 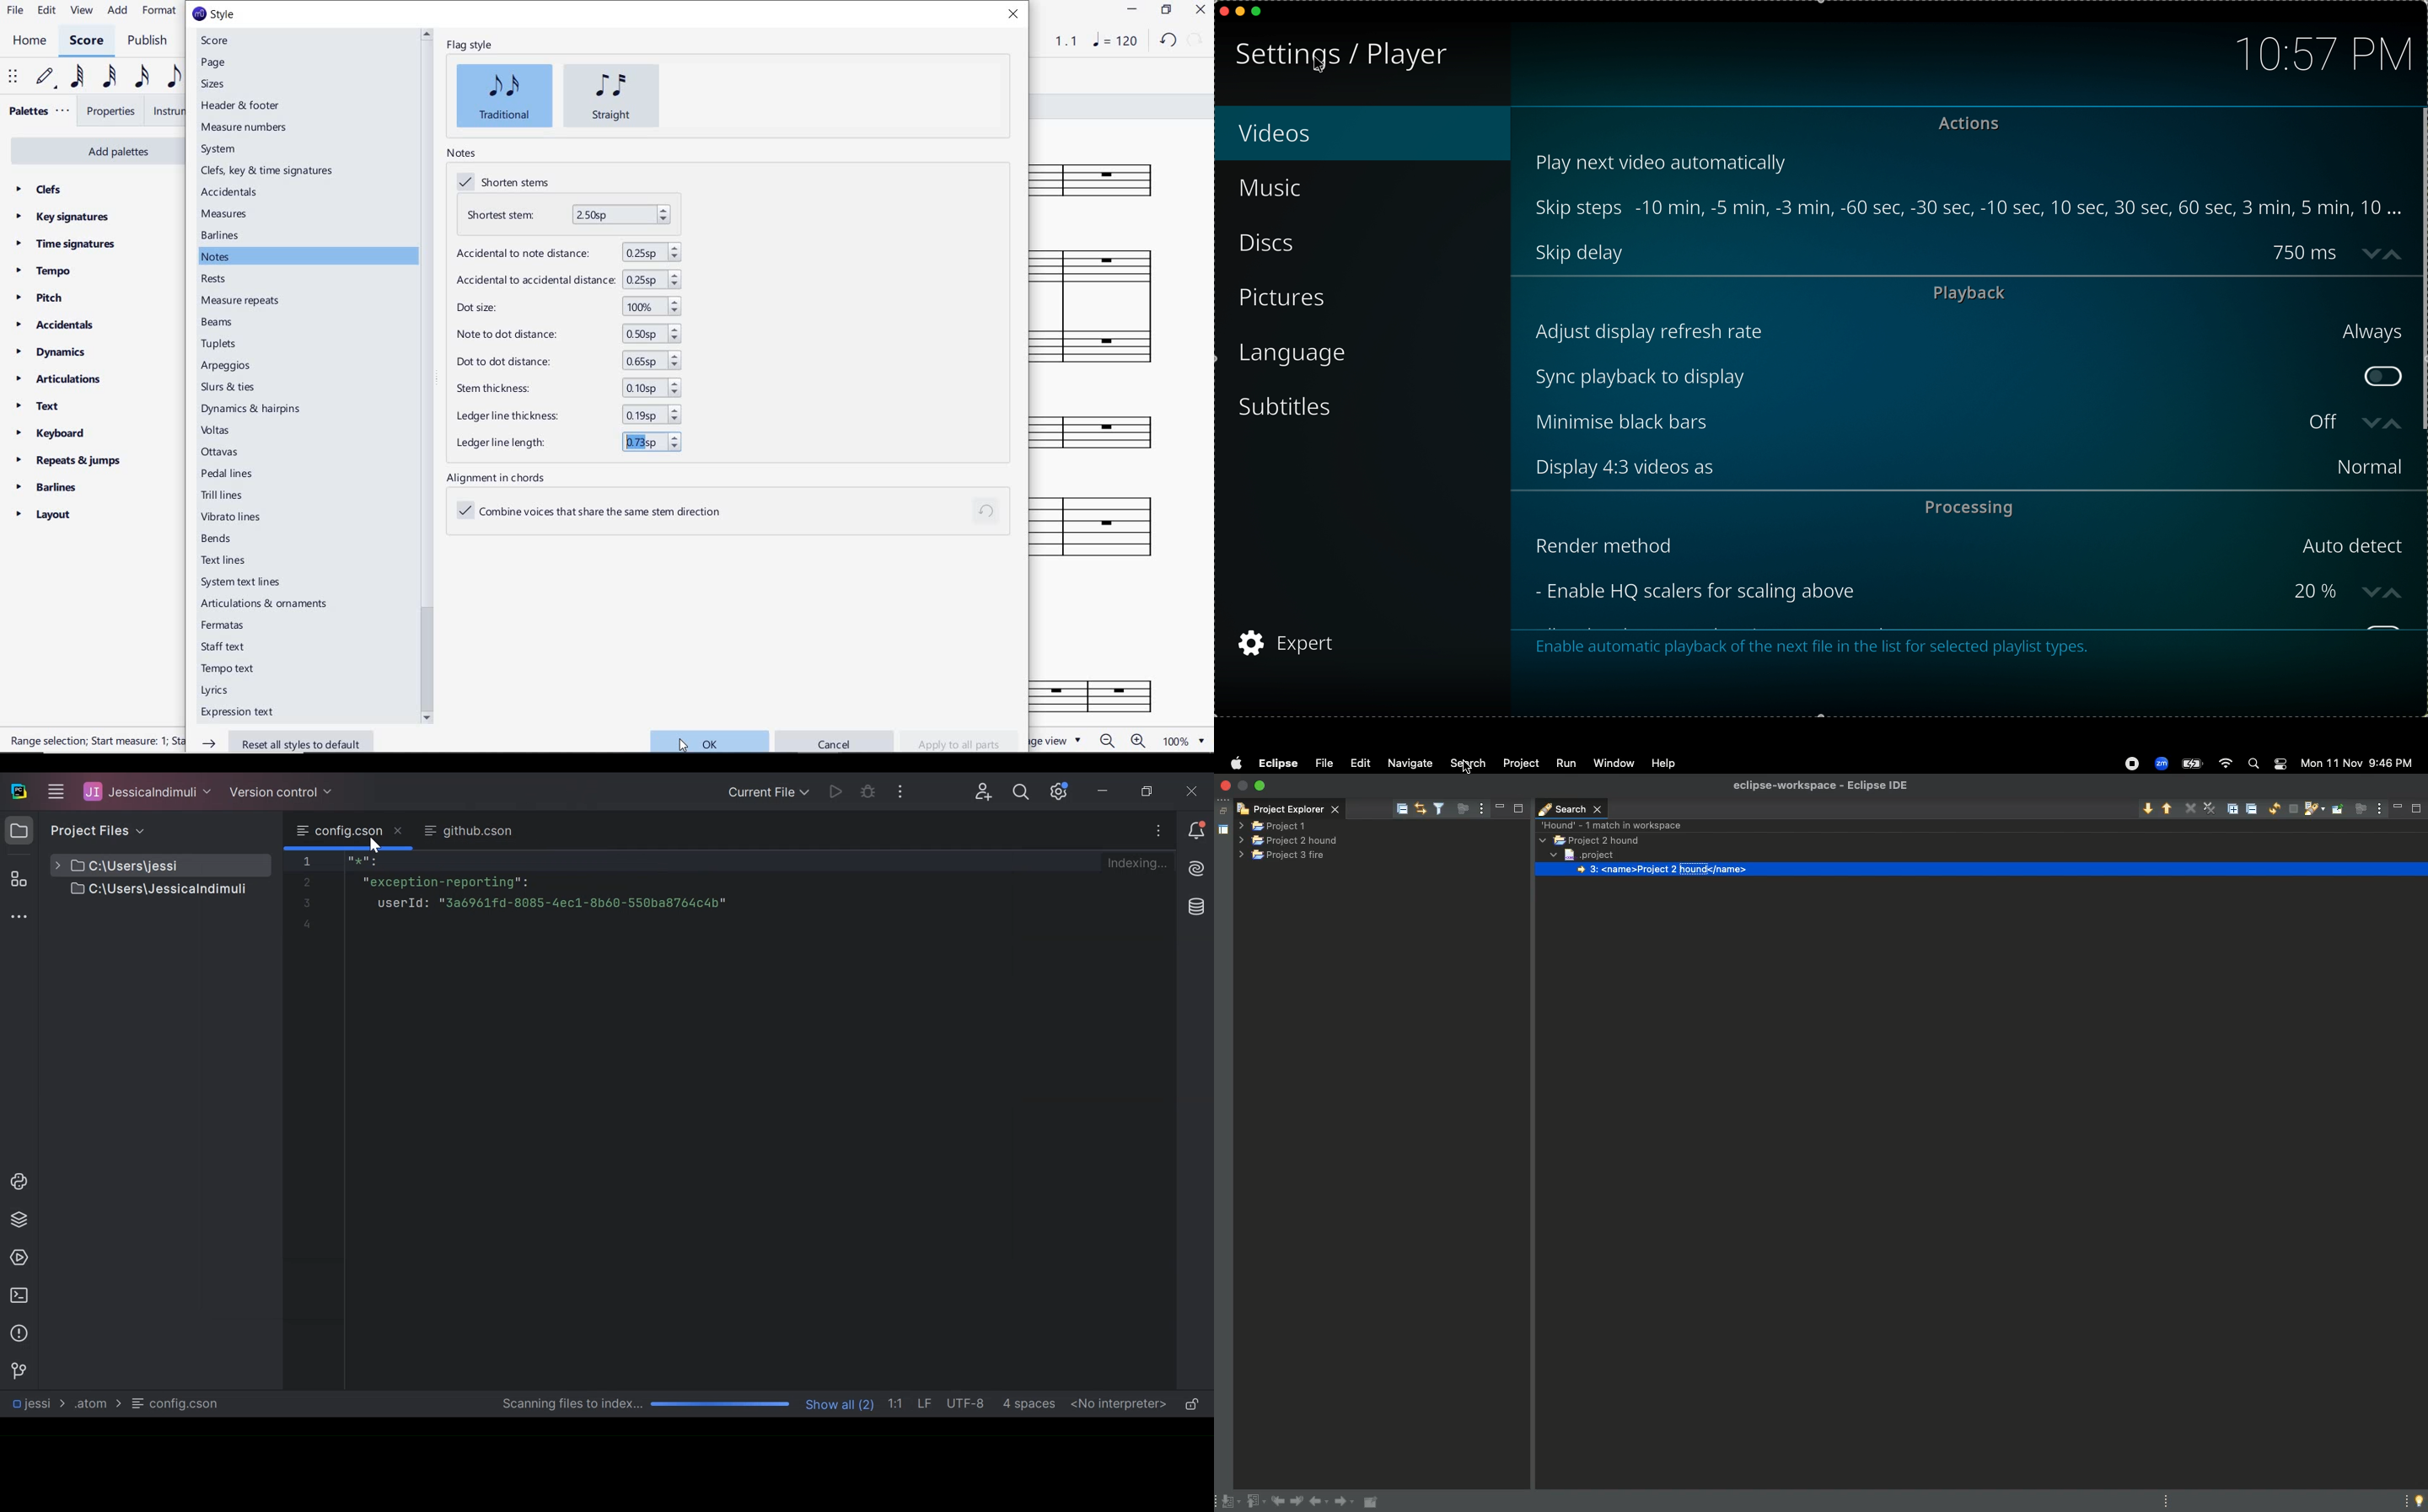 I want to click on change value, so click(x=2386, y=592).